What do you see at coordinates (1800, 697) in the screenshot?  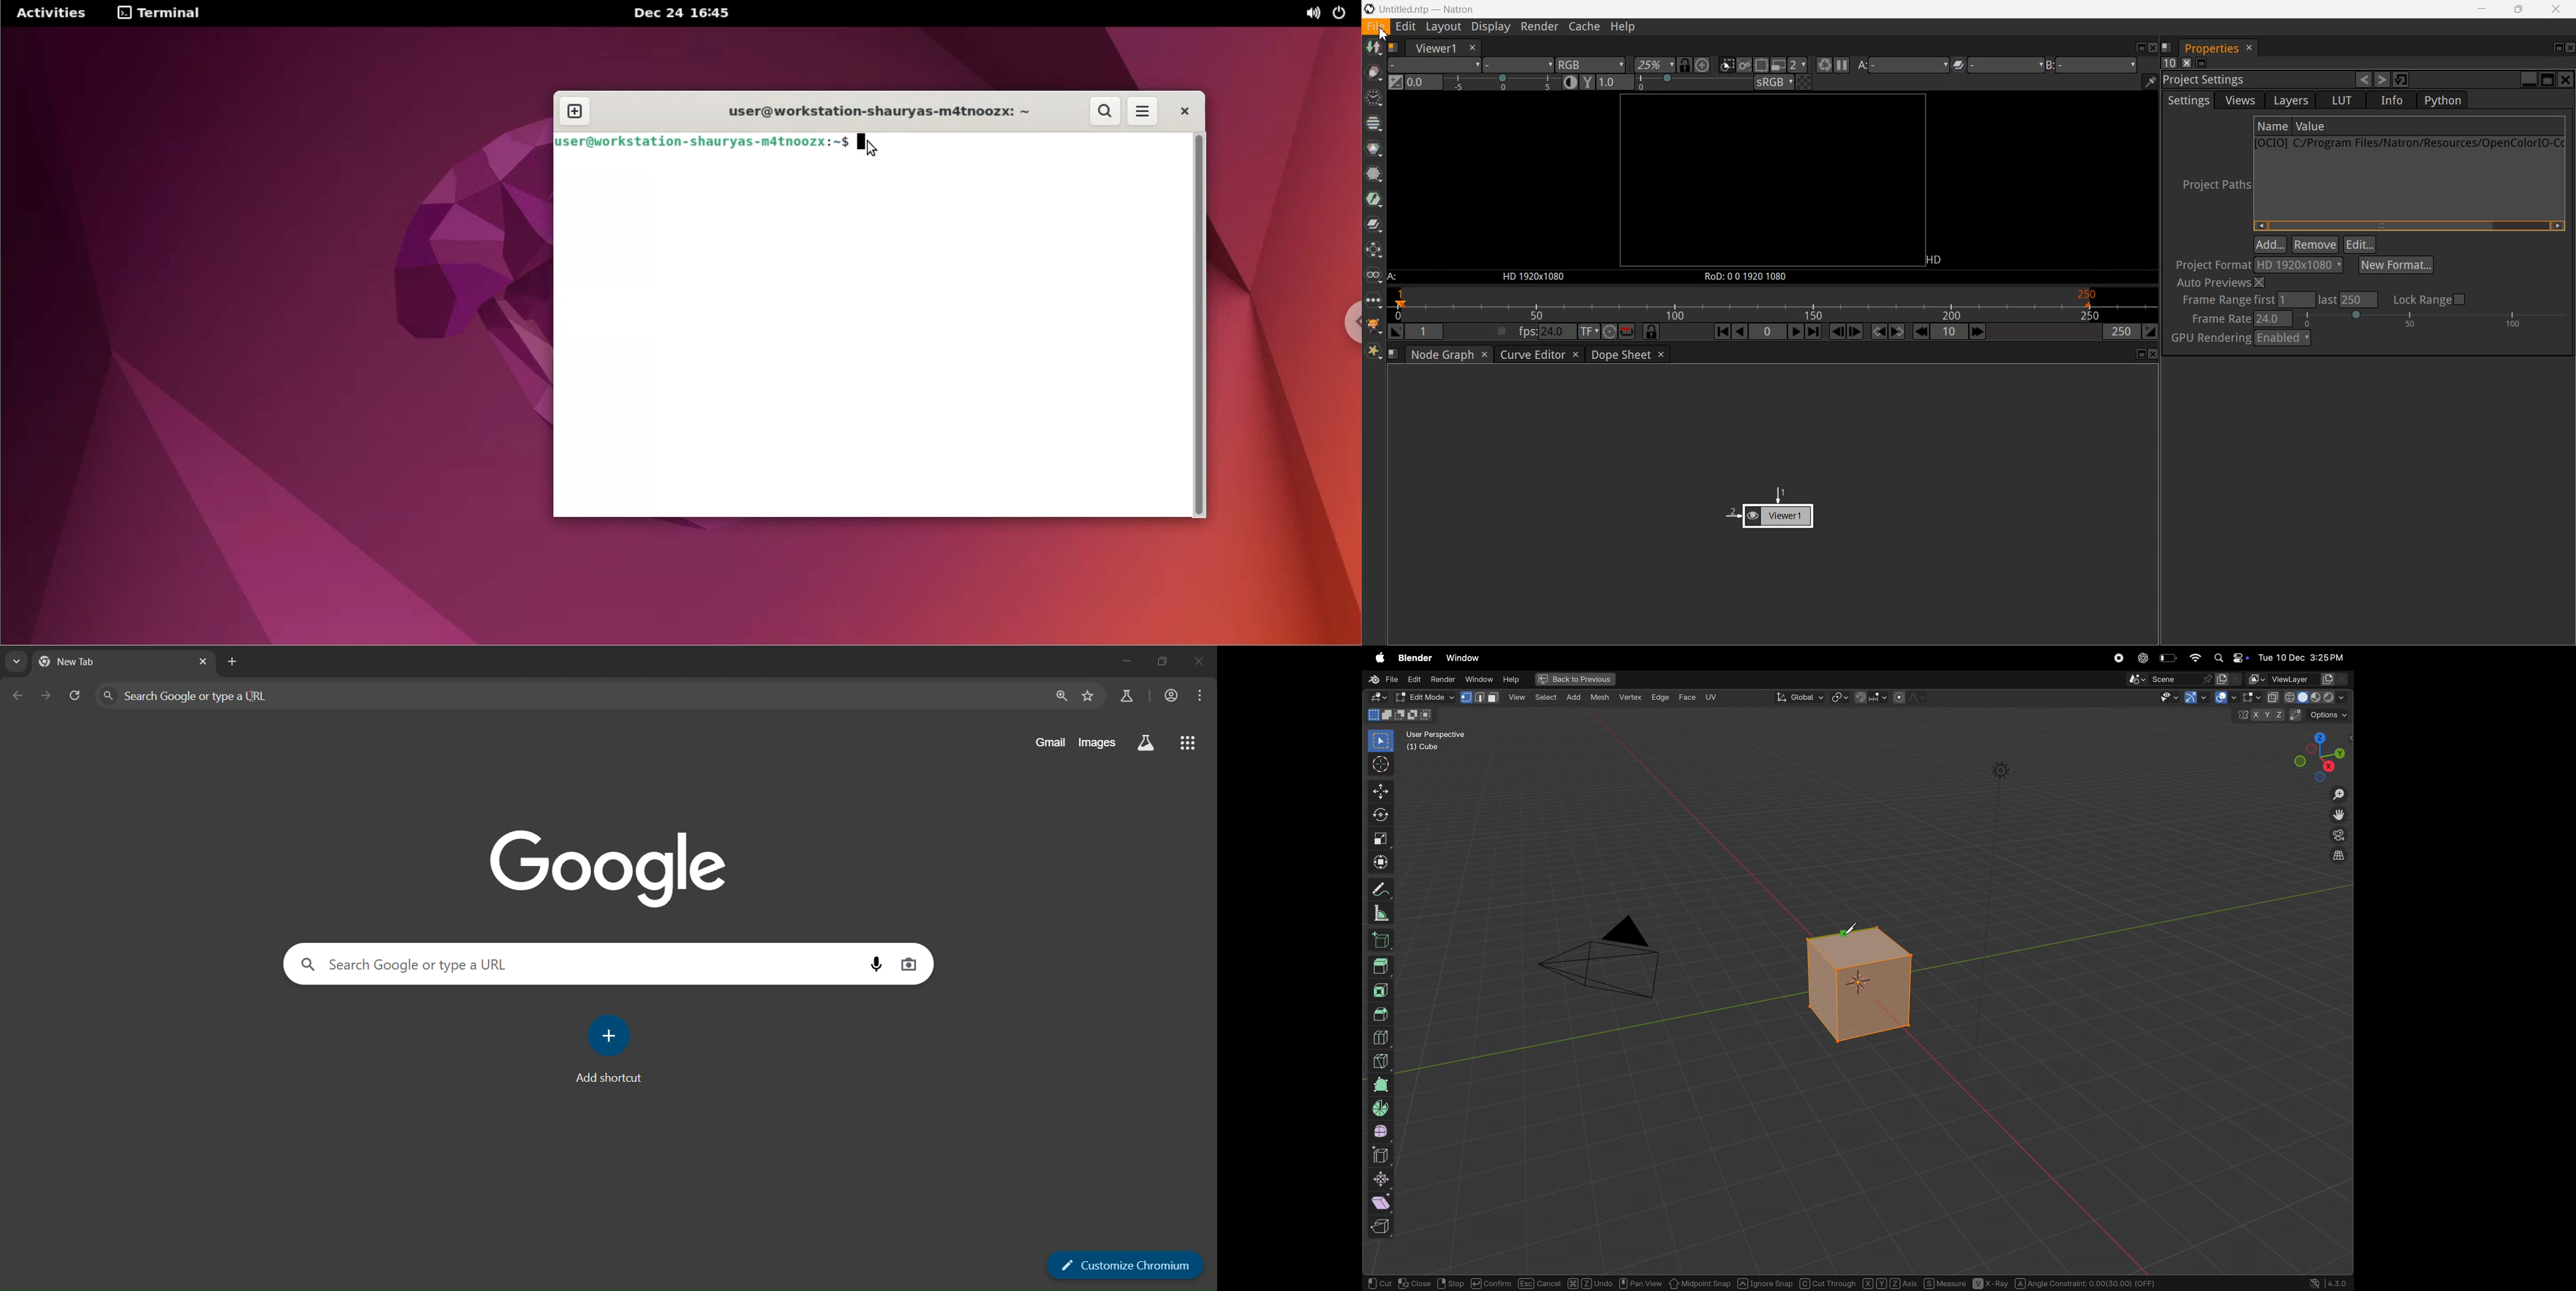 I see `Global` at bounding box center [1800, 697].